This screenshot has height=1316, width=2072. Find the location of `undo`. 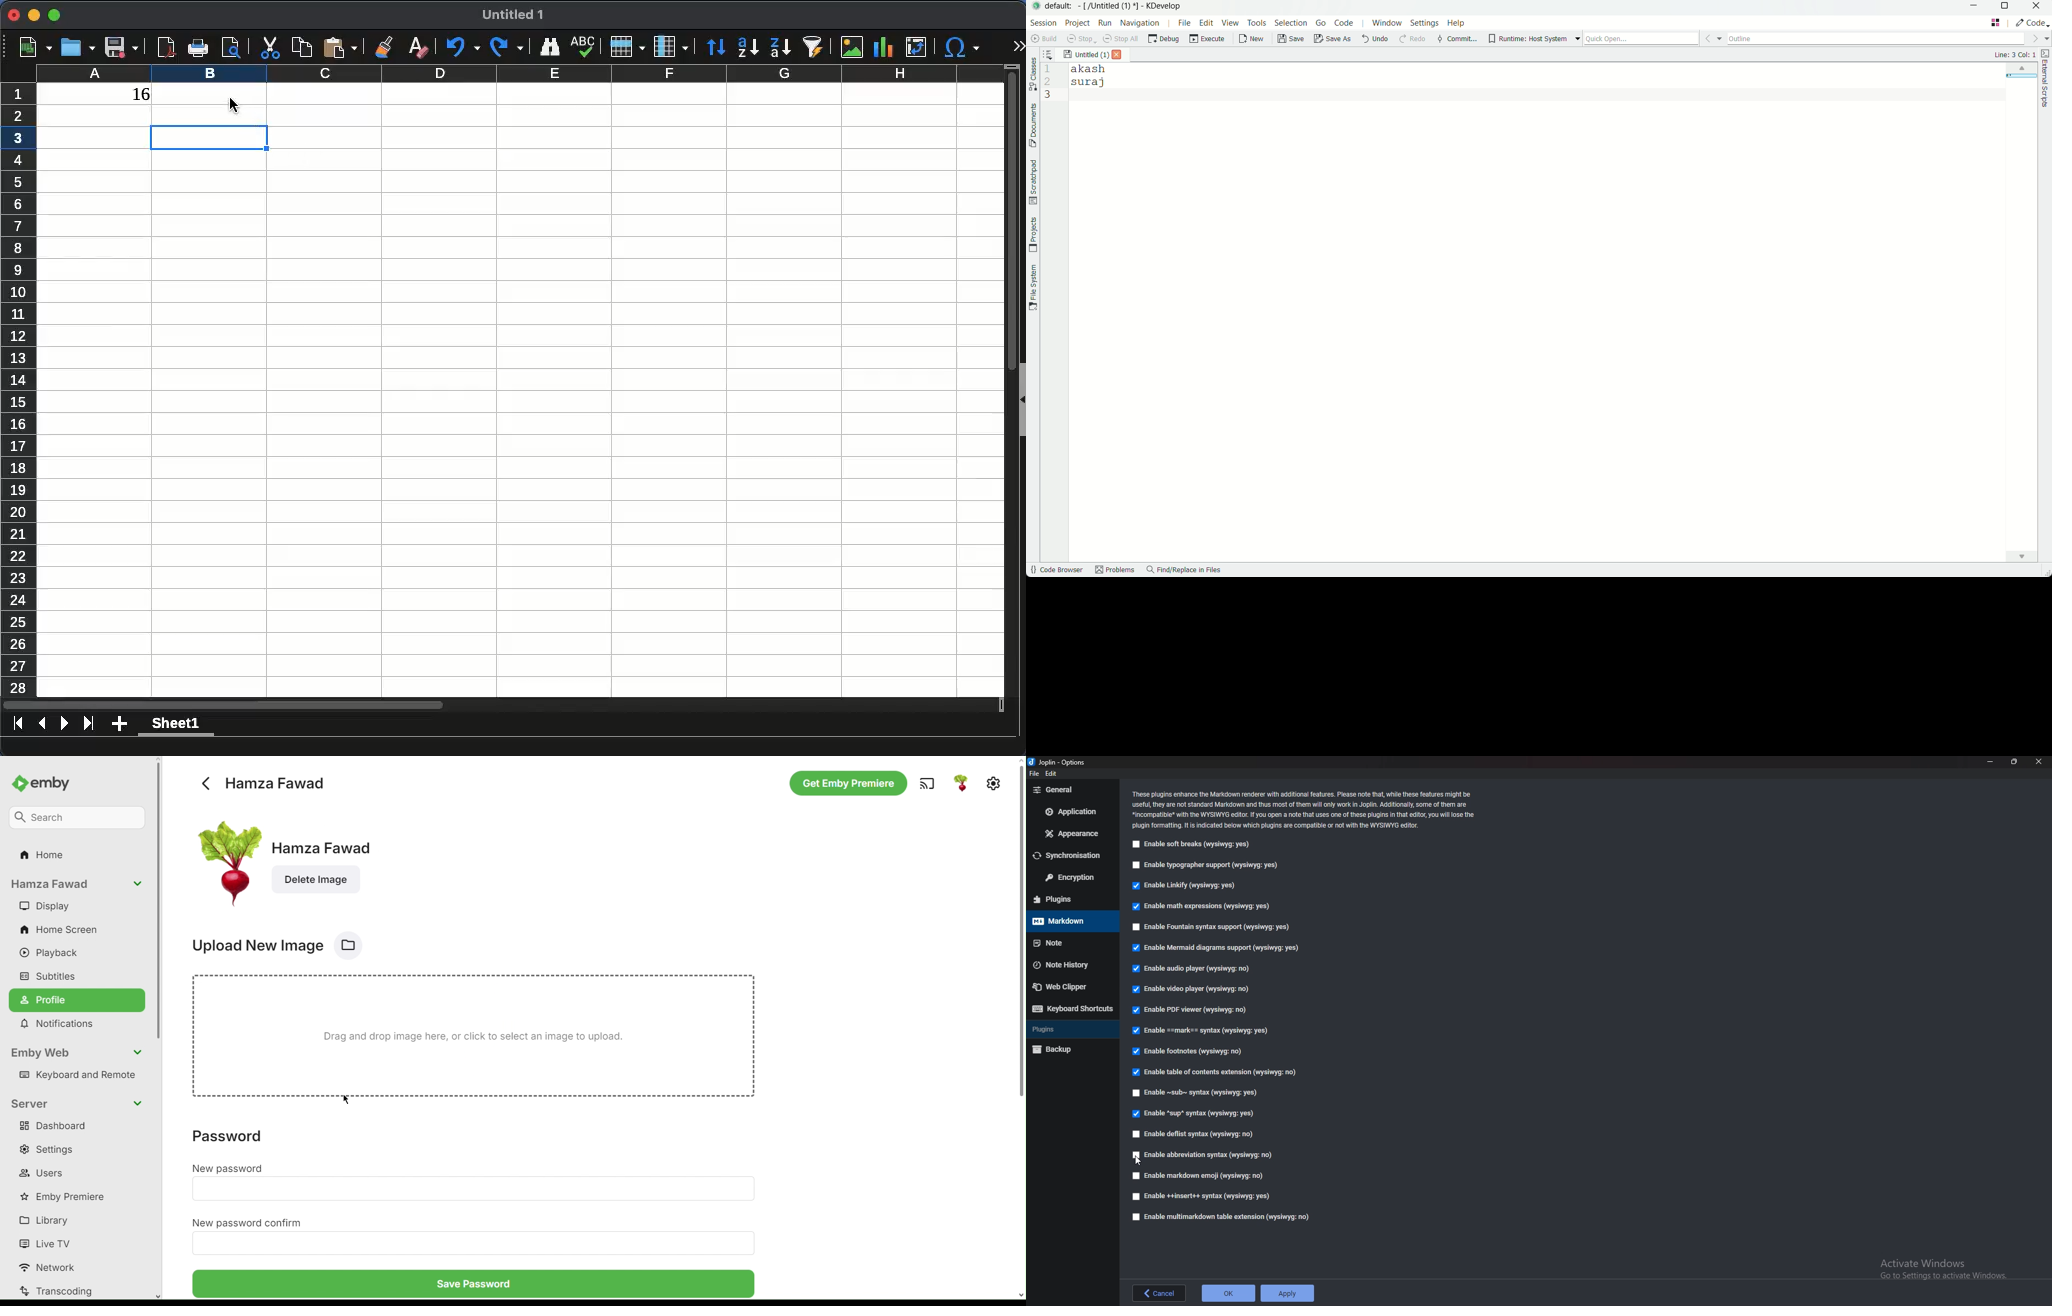

undo is located at coordinates (462, 48).